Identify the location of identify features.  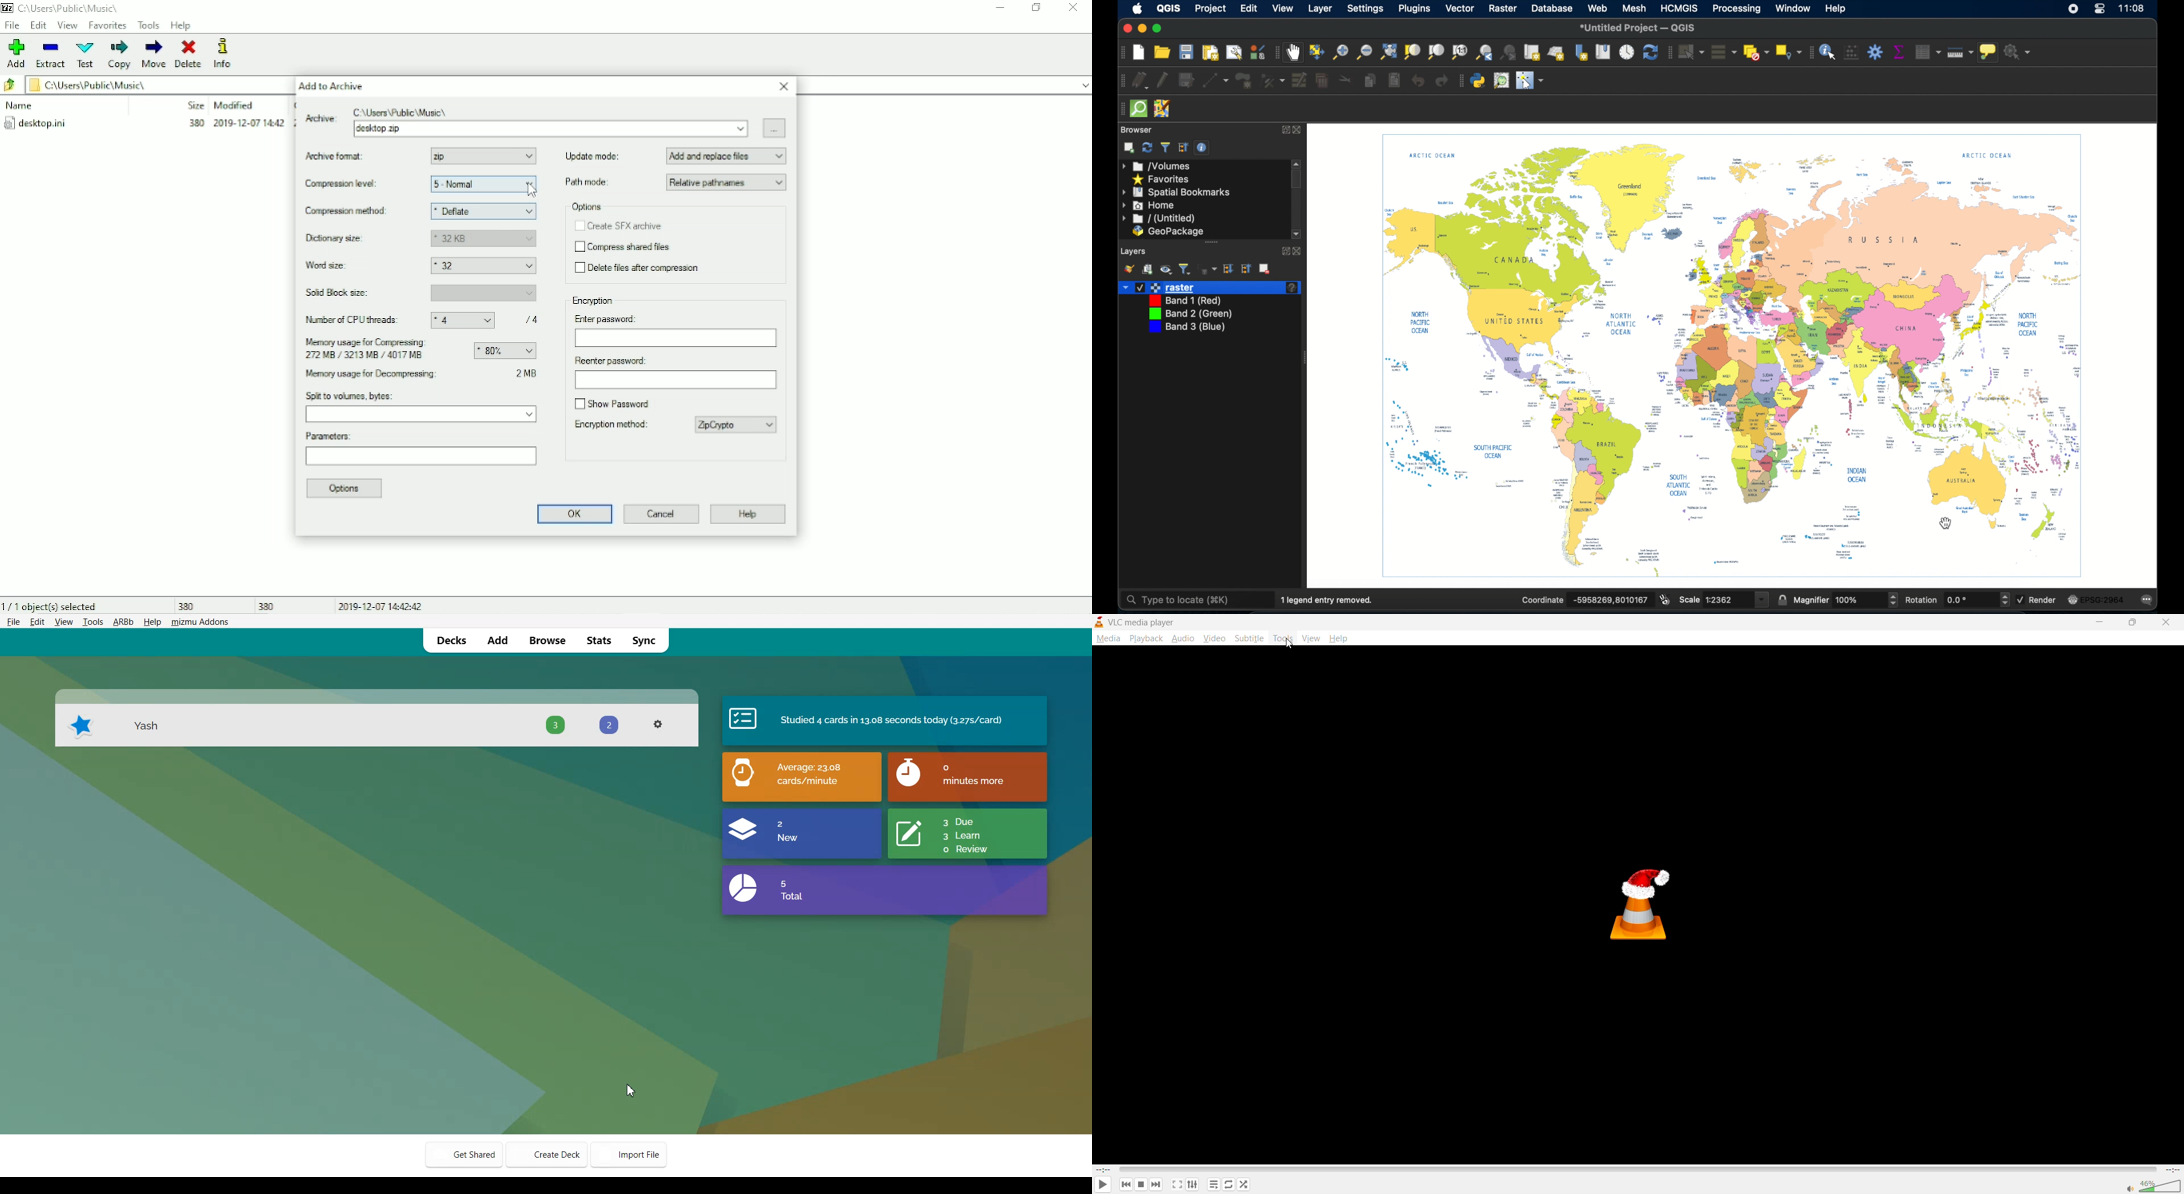
(1828, 51).